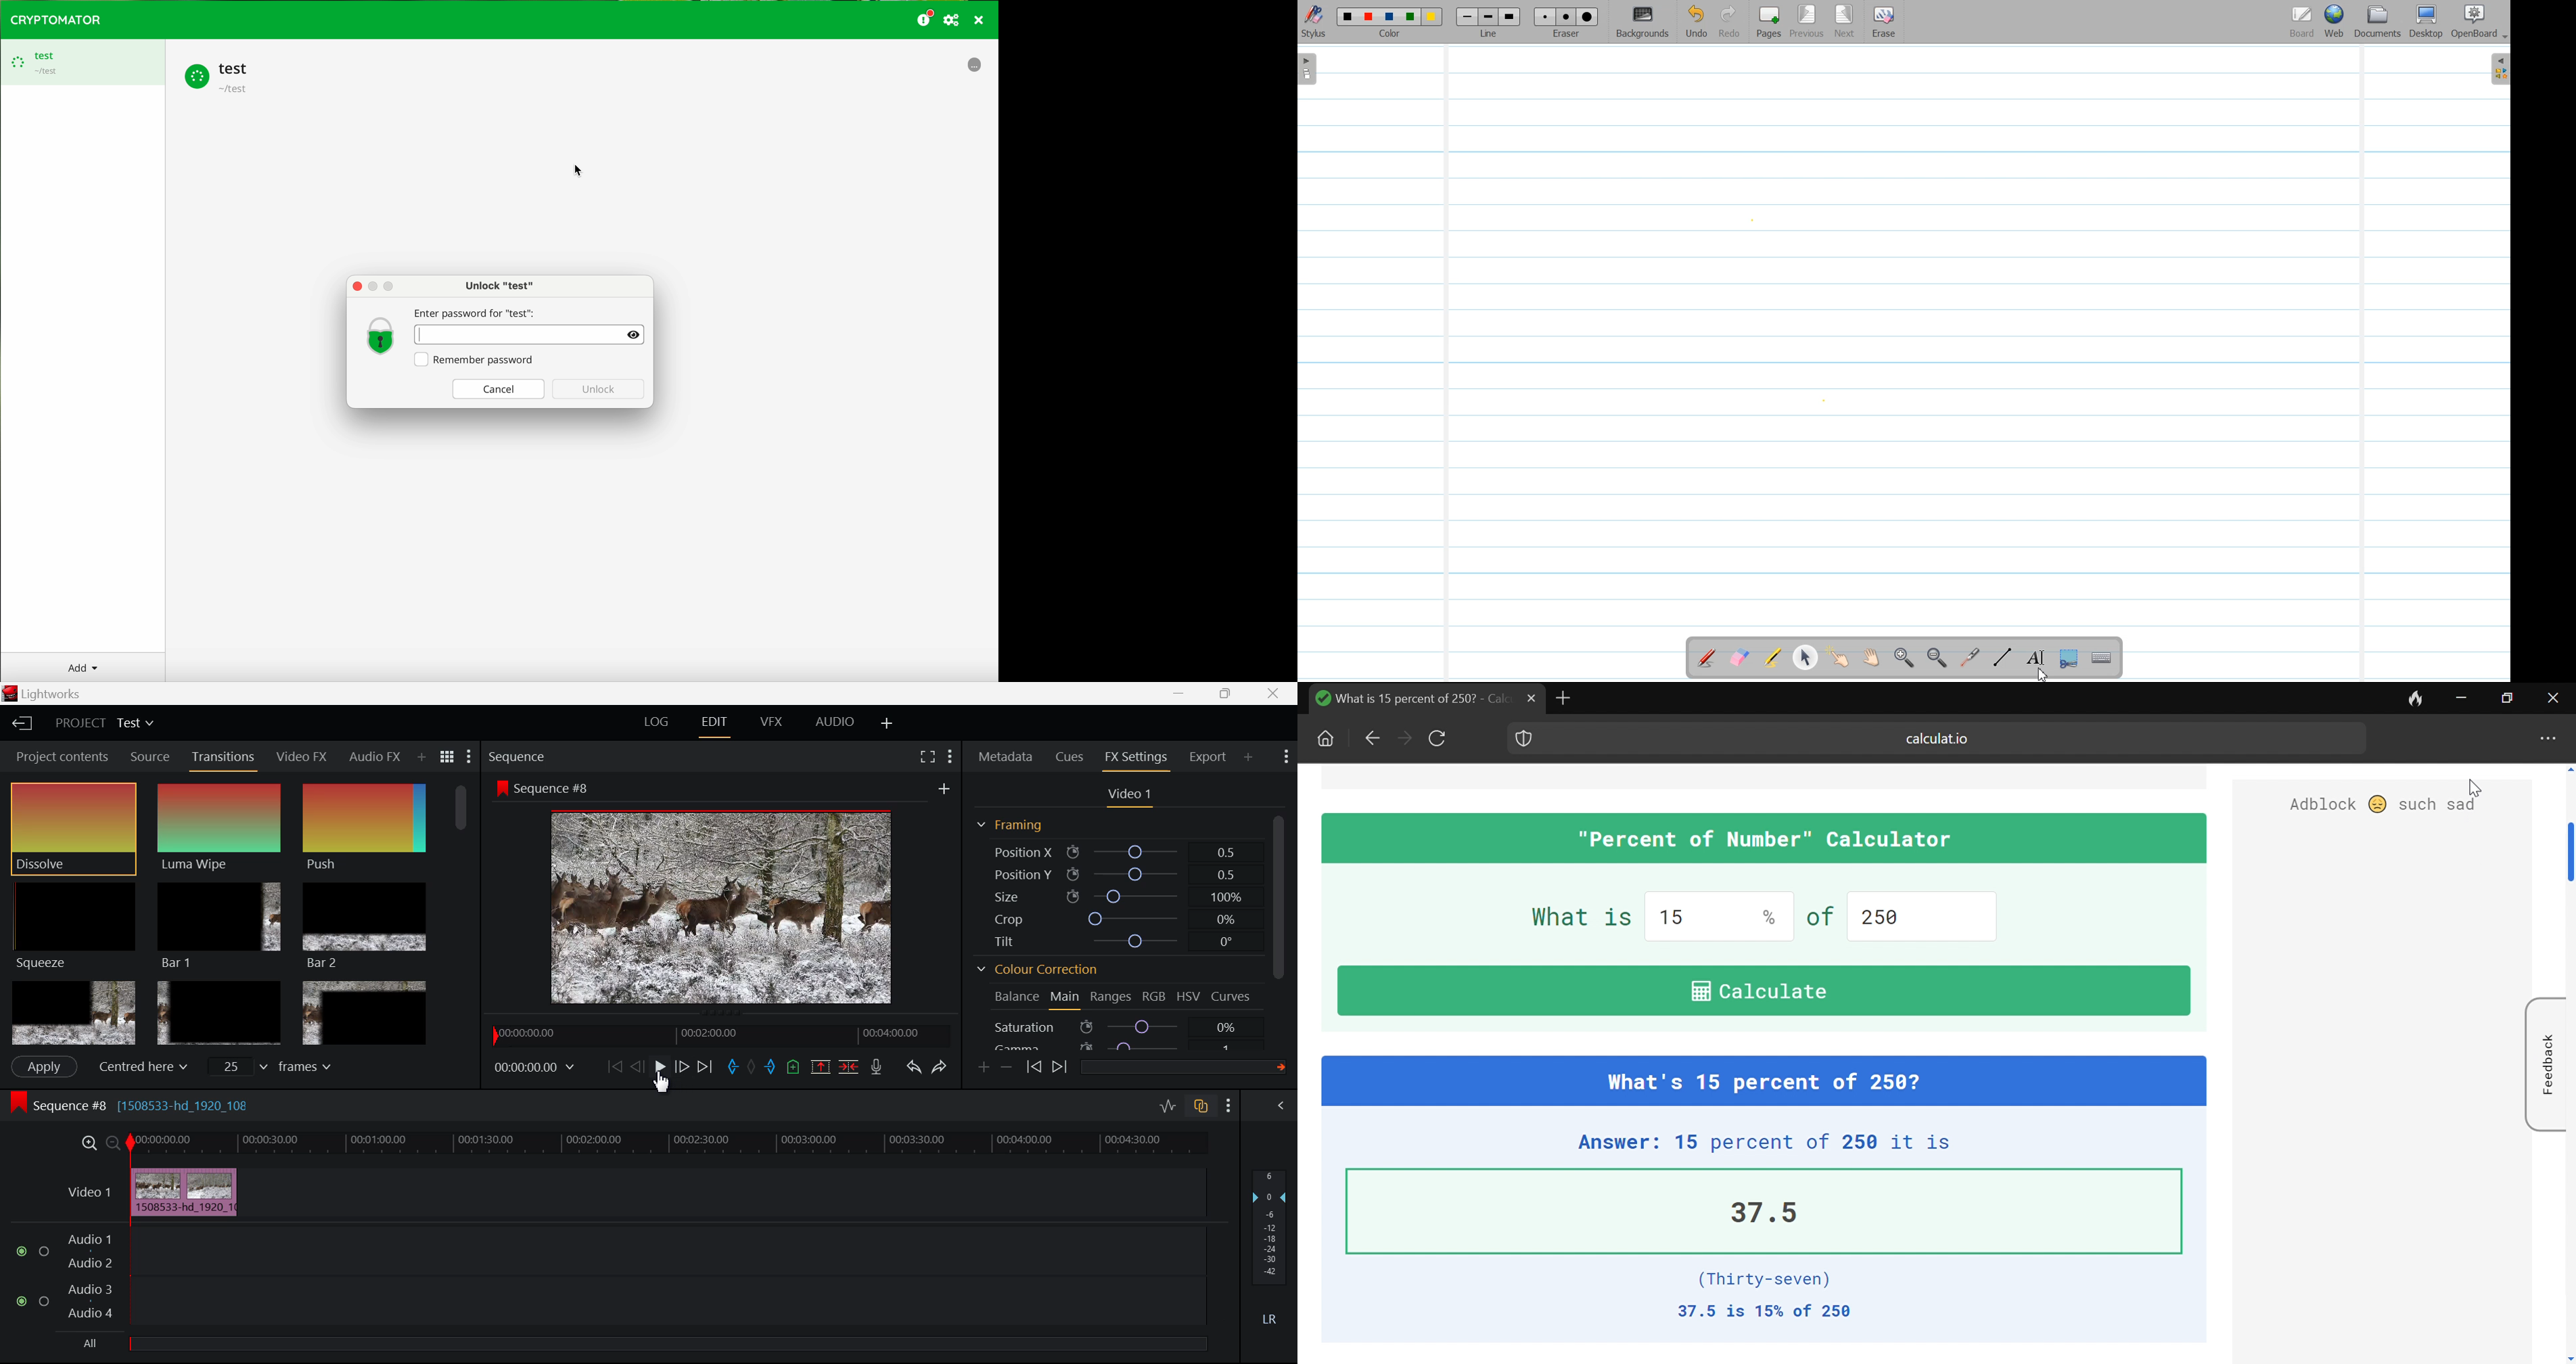 This screenshot has height=1372, width=2576. What do you see at coordinates (536, 1068) in the screenshot?
I see `Video Frame Time` at bounding box center [536, 1068].